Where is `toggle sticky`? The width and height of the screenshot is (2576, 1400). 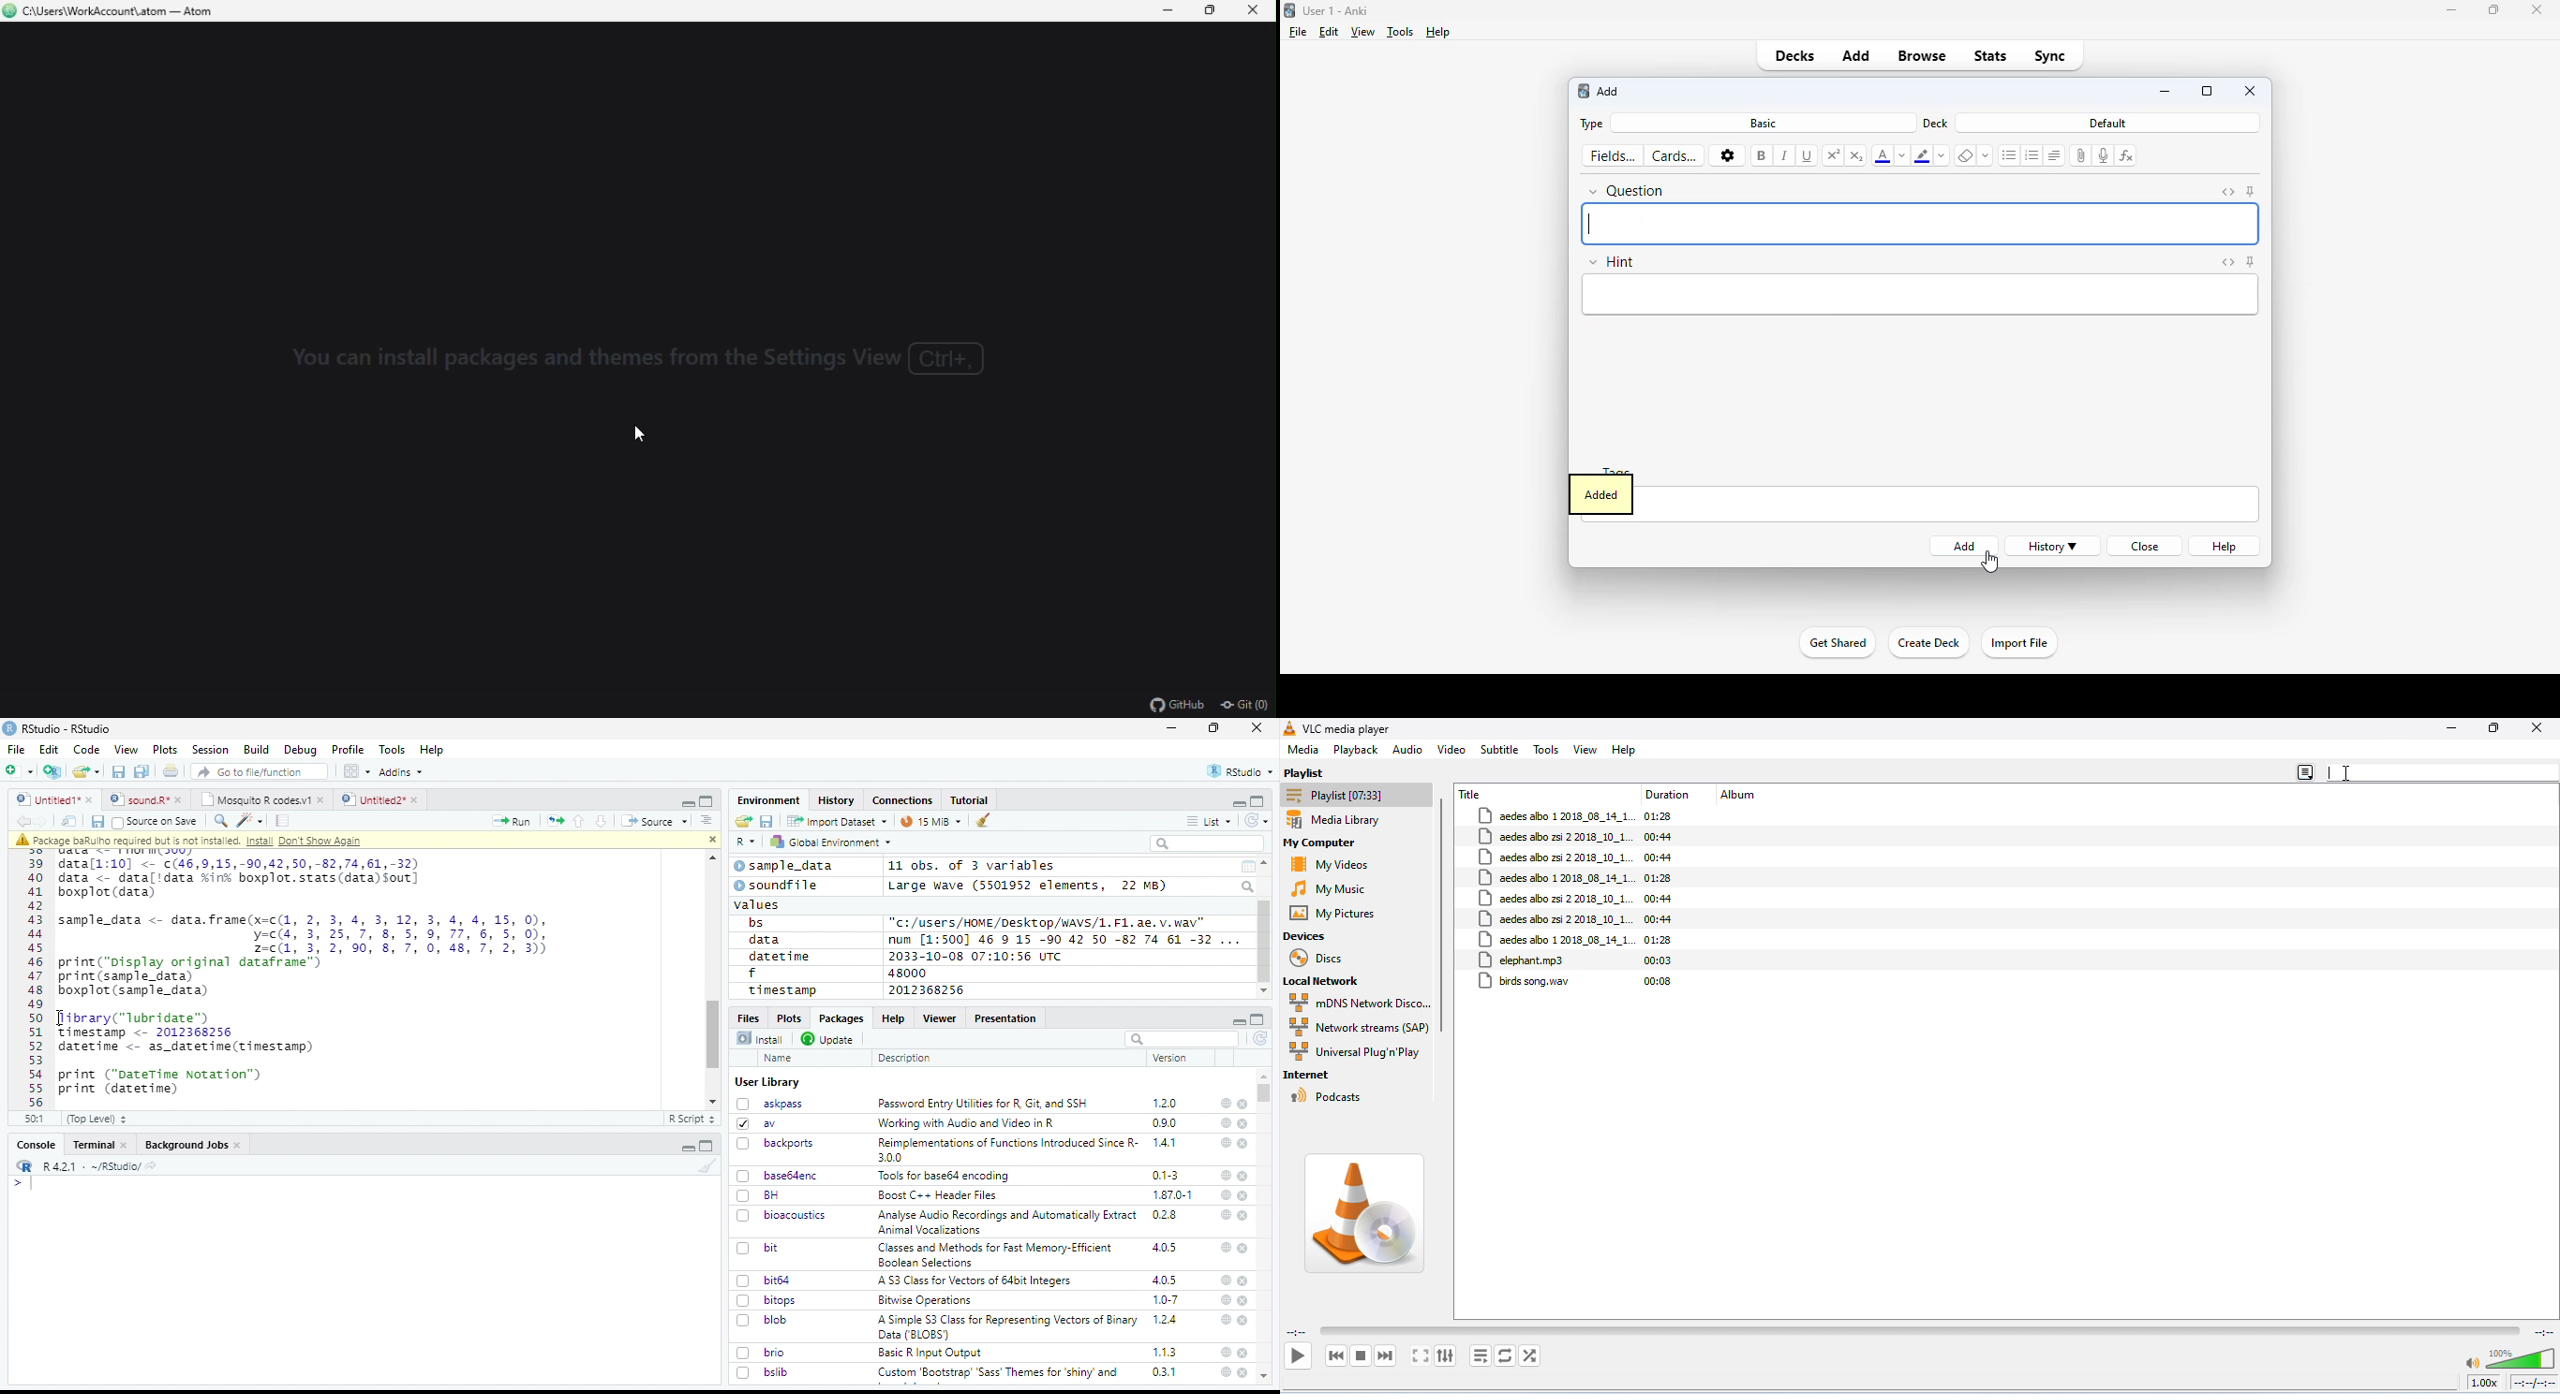
toggle sticky is located at coordinates (2251, 261).